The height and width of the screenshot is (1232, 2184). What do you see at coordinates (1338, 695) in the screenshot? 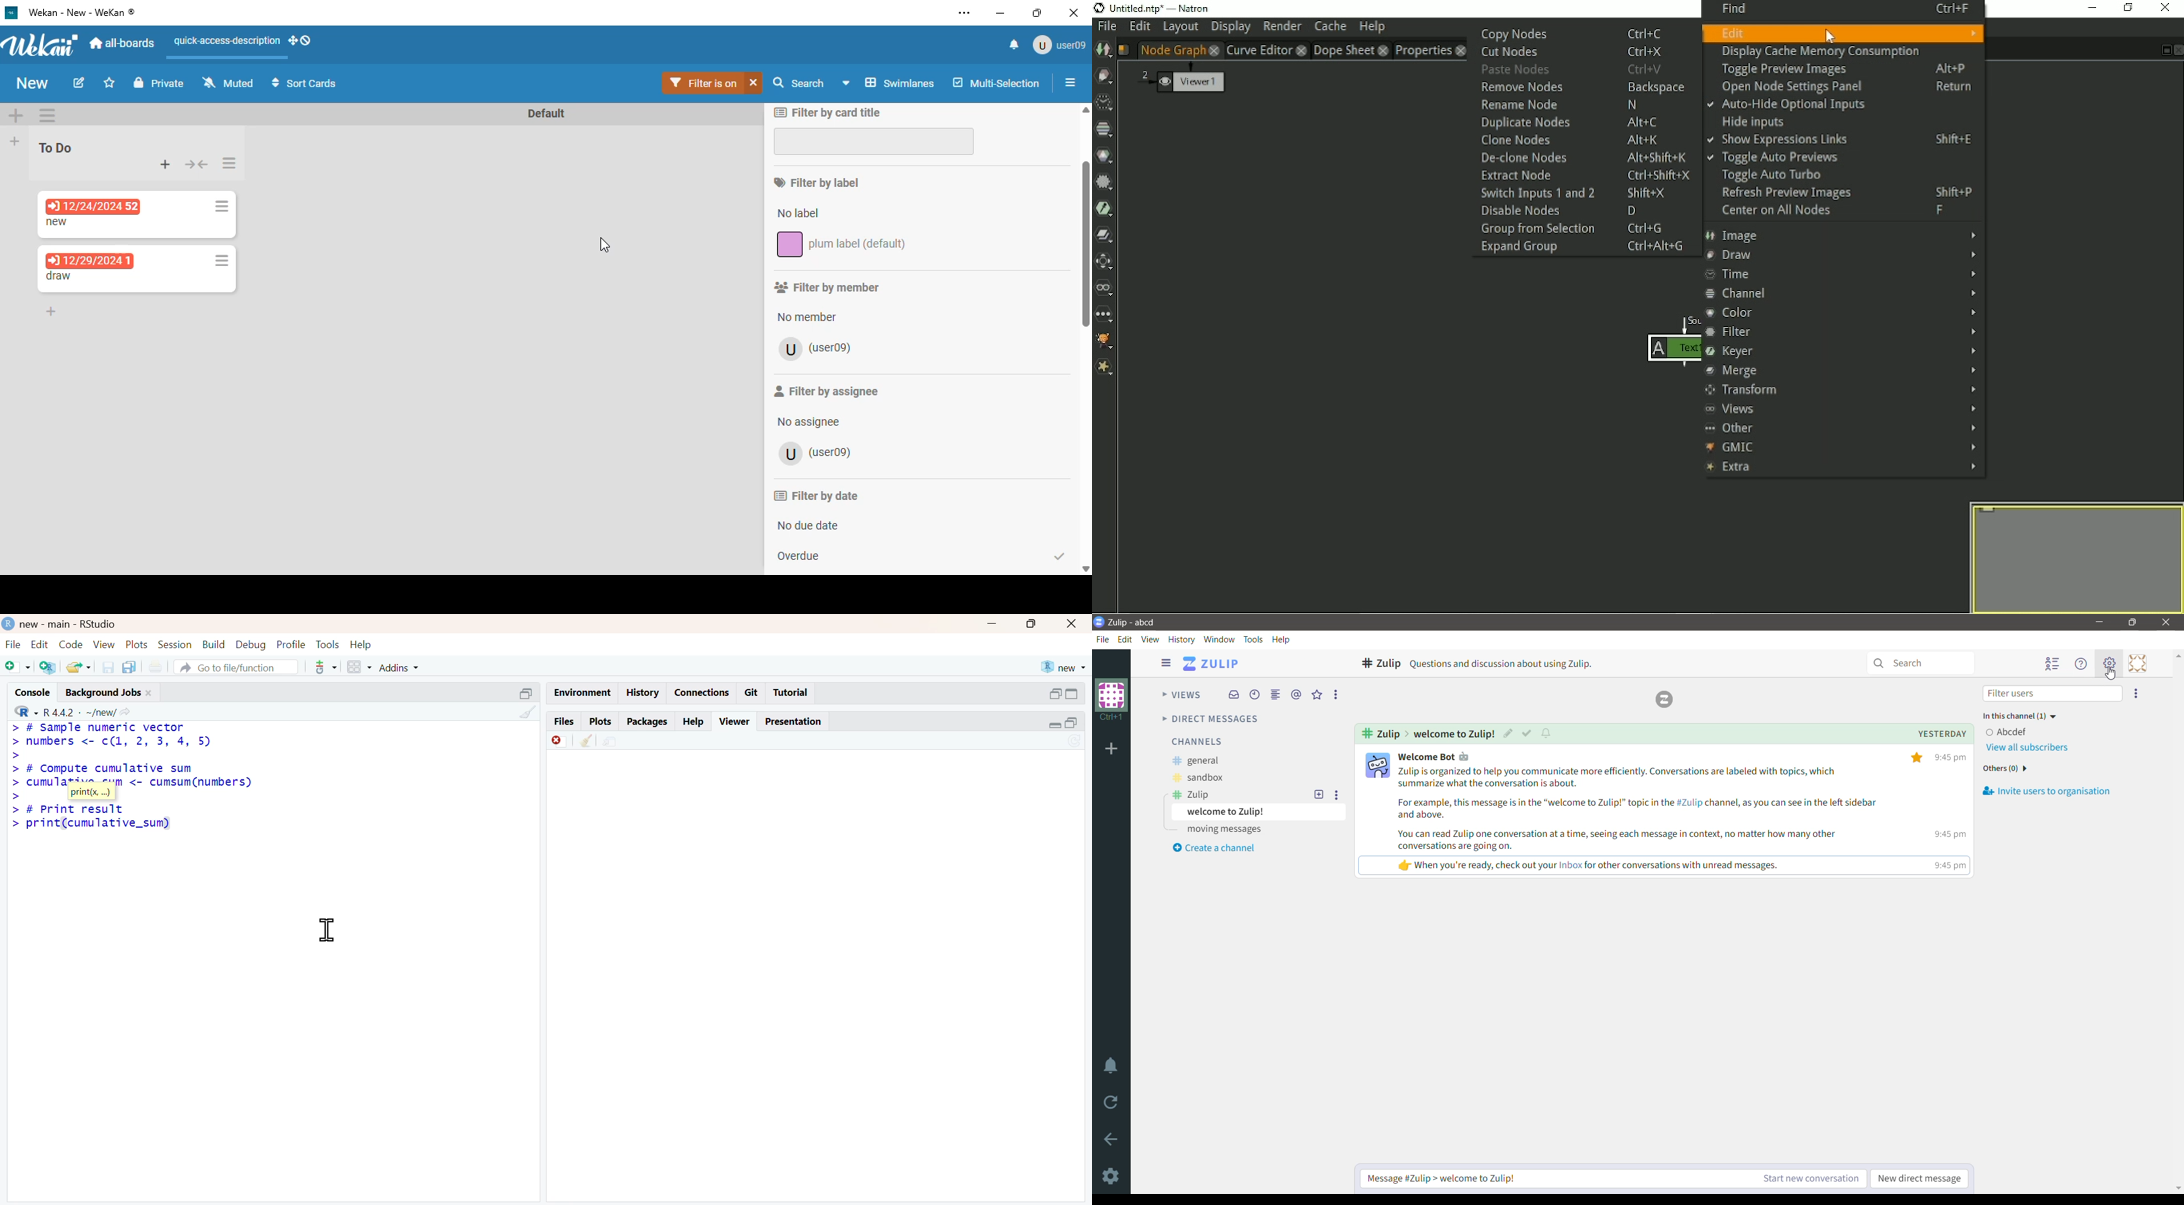
I see `More` at bounding box center [1338, 695].